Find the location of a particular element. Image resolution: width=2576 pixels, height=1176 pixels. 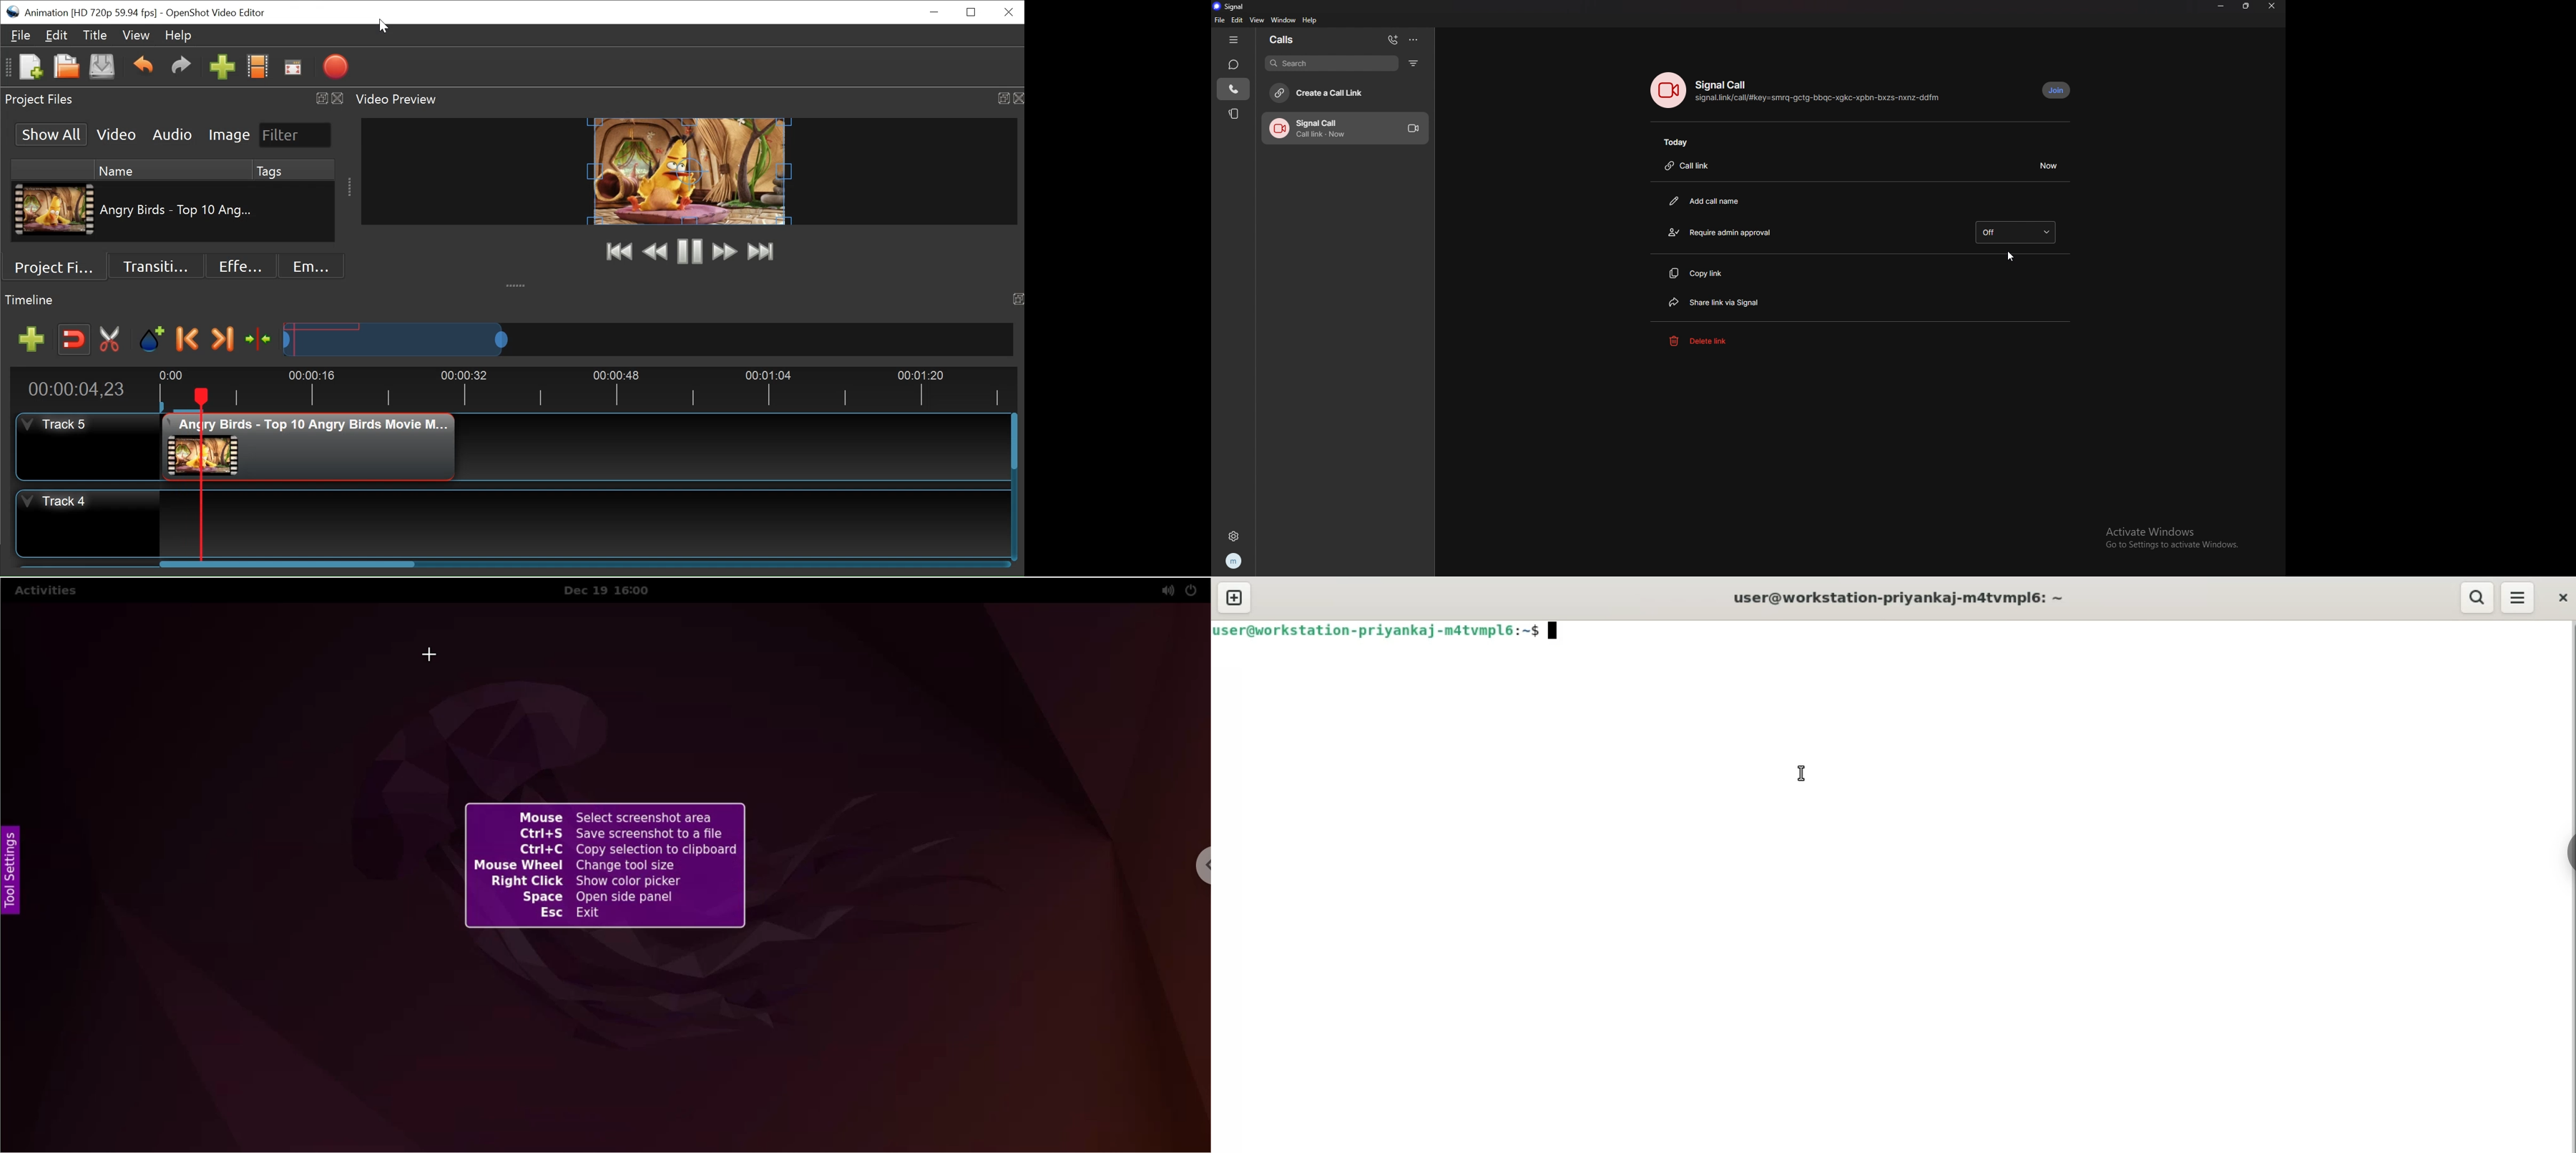

join is located at coordinates (2057, 90).